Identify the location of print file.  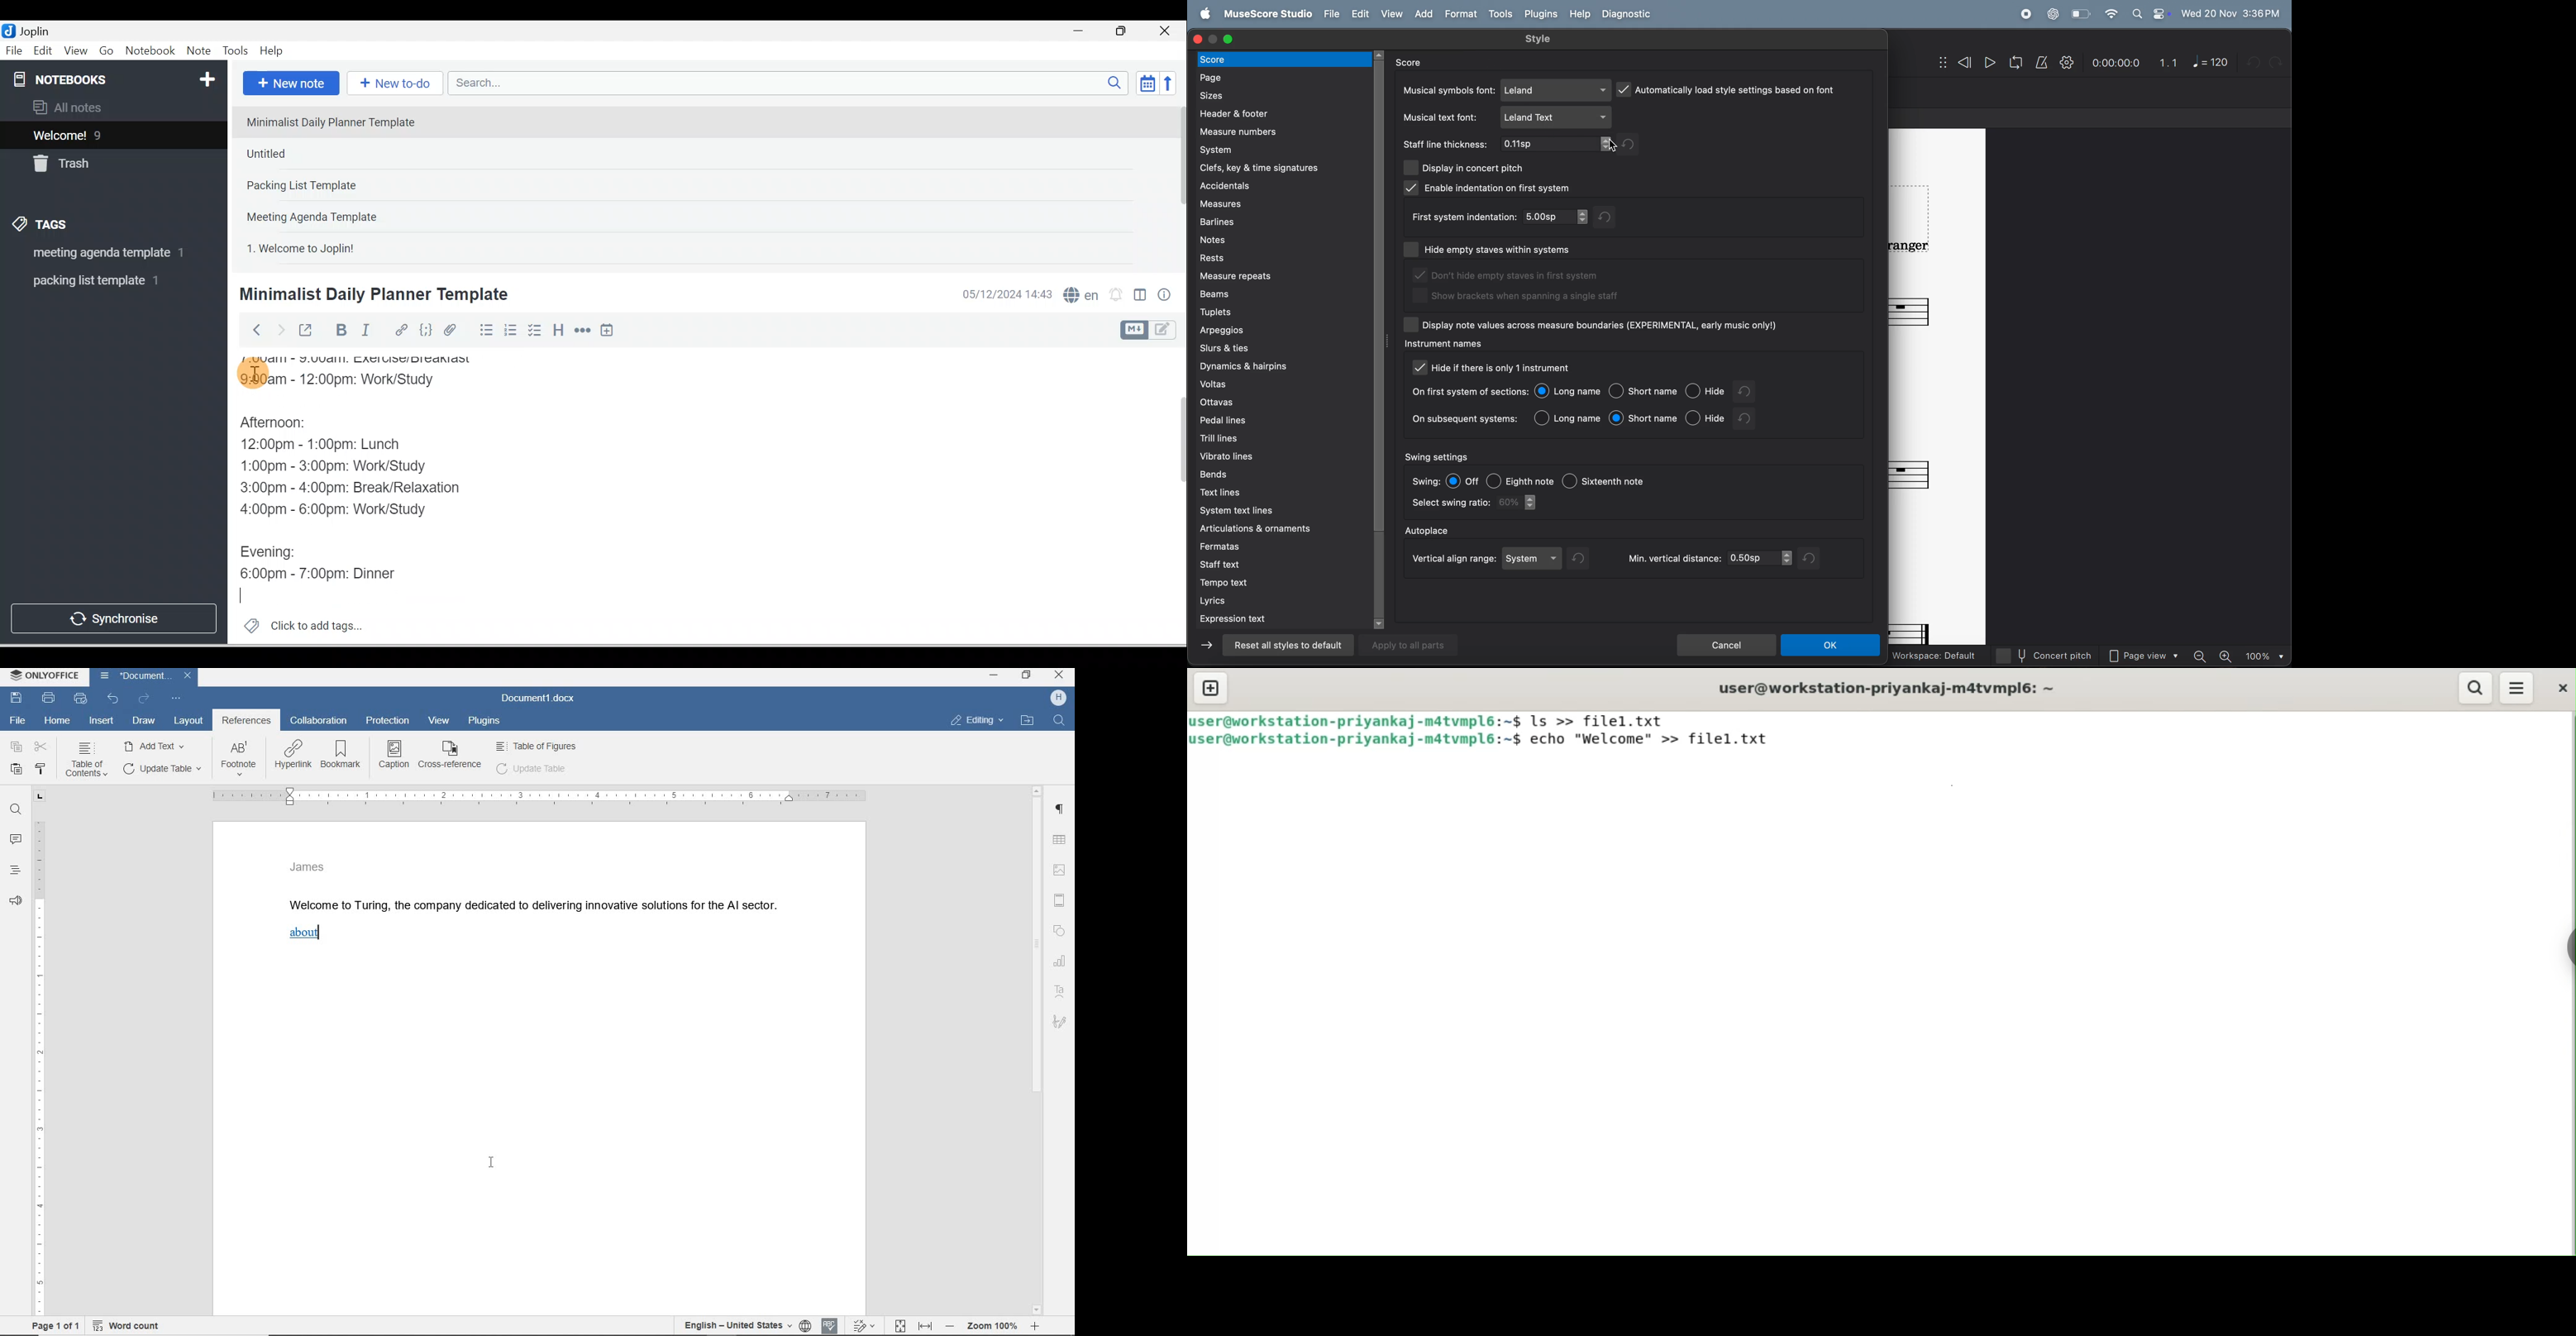
(49, 699).